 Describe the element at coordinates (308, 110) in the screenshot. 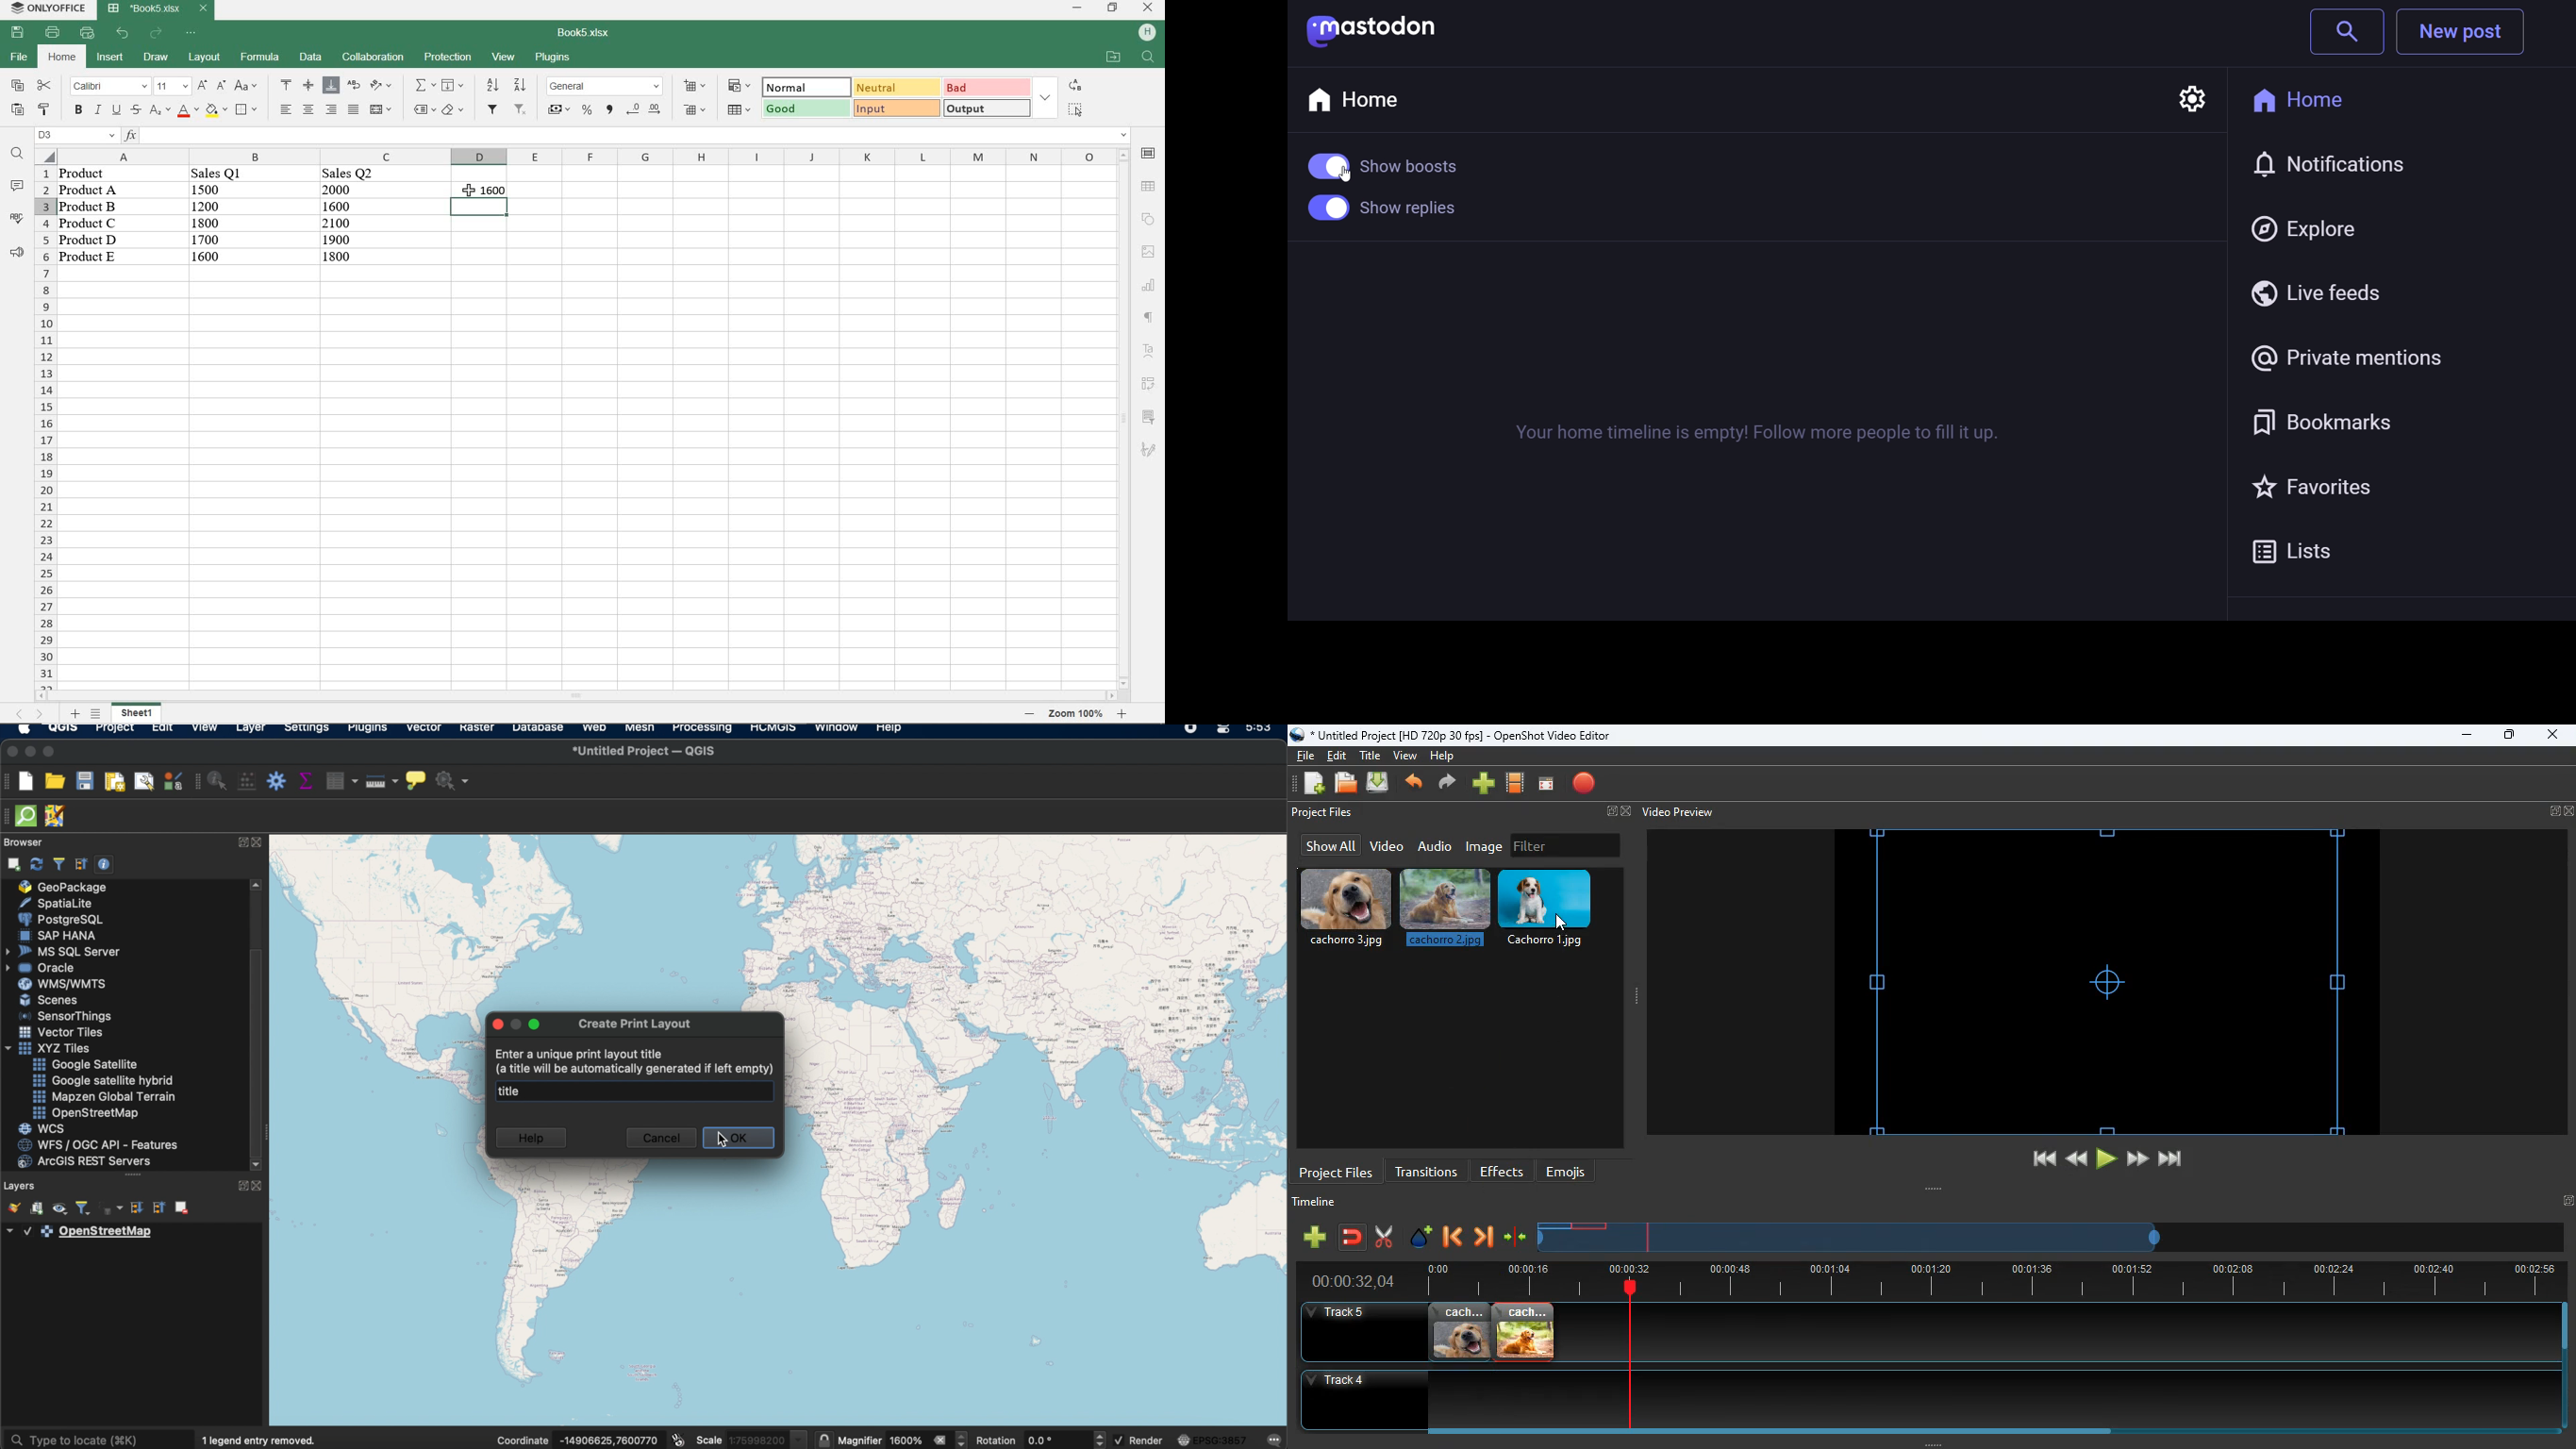

I see `align center` at that location.